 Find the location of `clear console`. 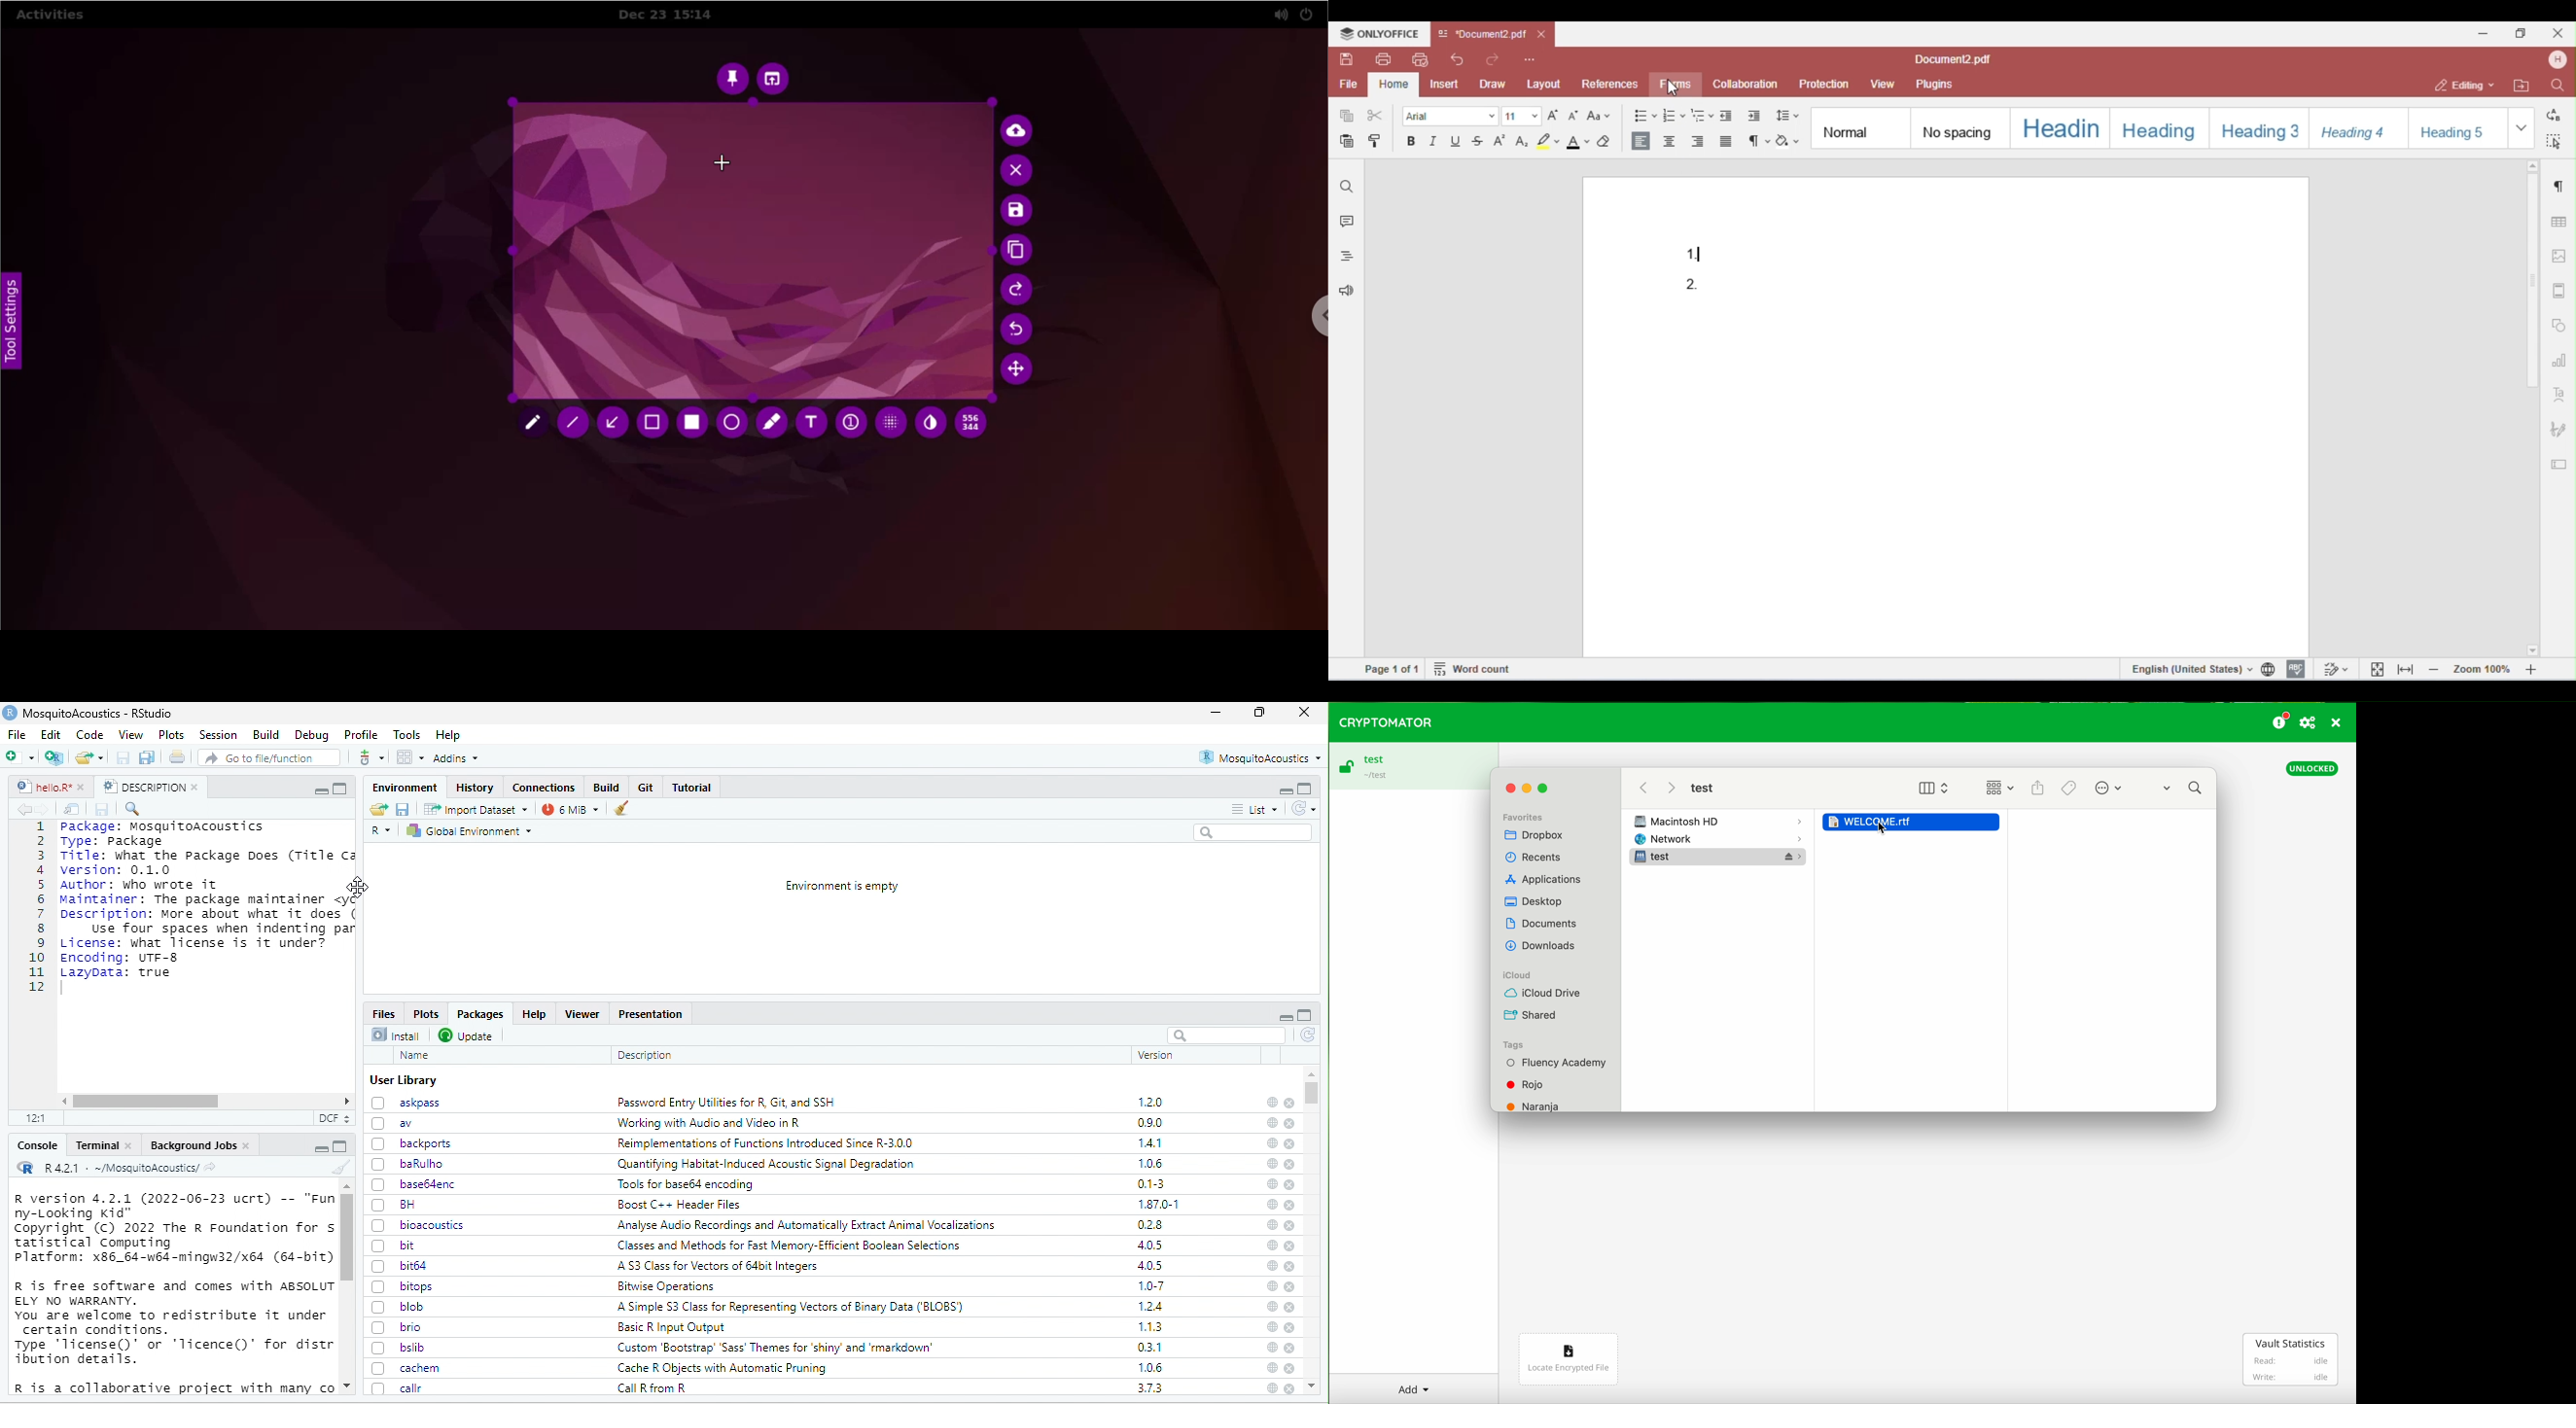

clear console is located at coordinates (340, 1167).